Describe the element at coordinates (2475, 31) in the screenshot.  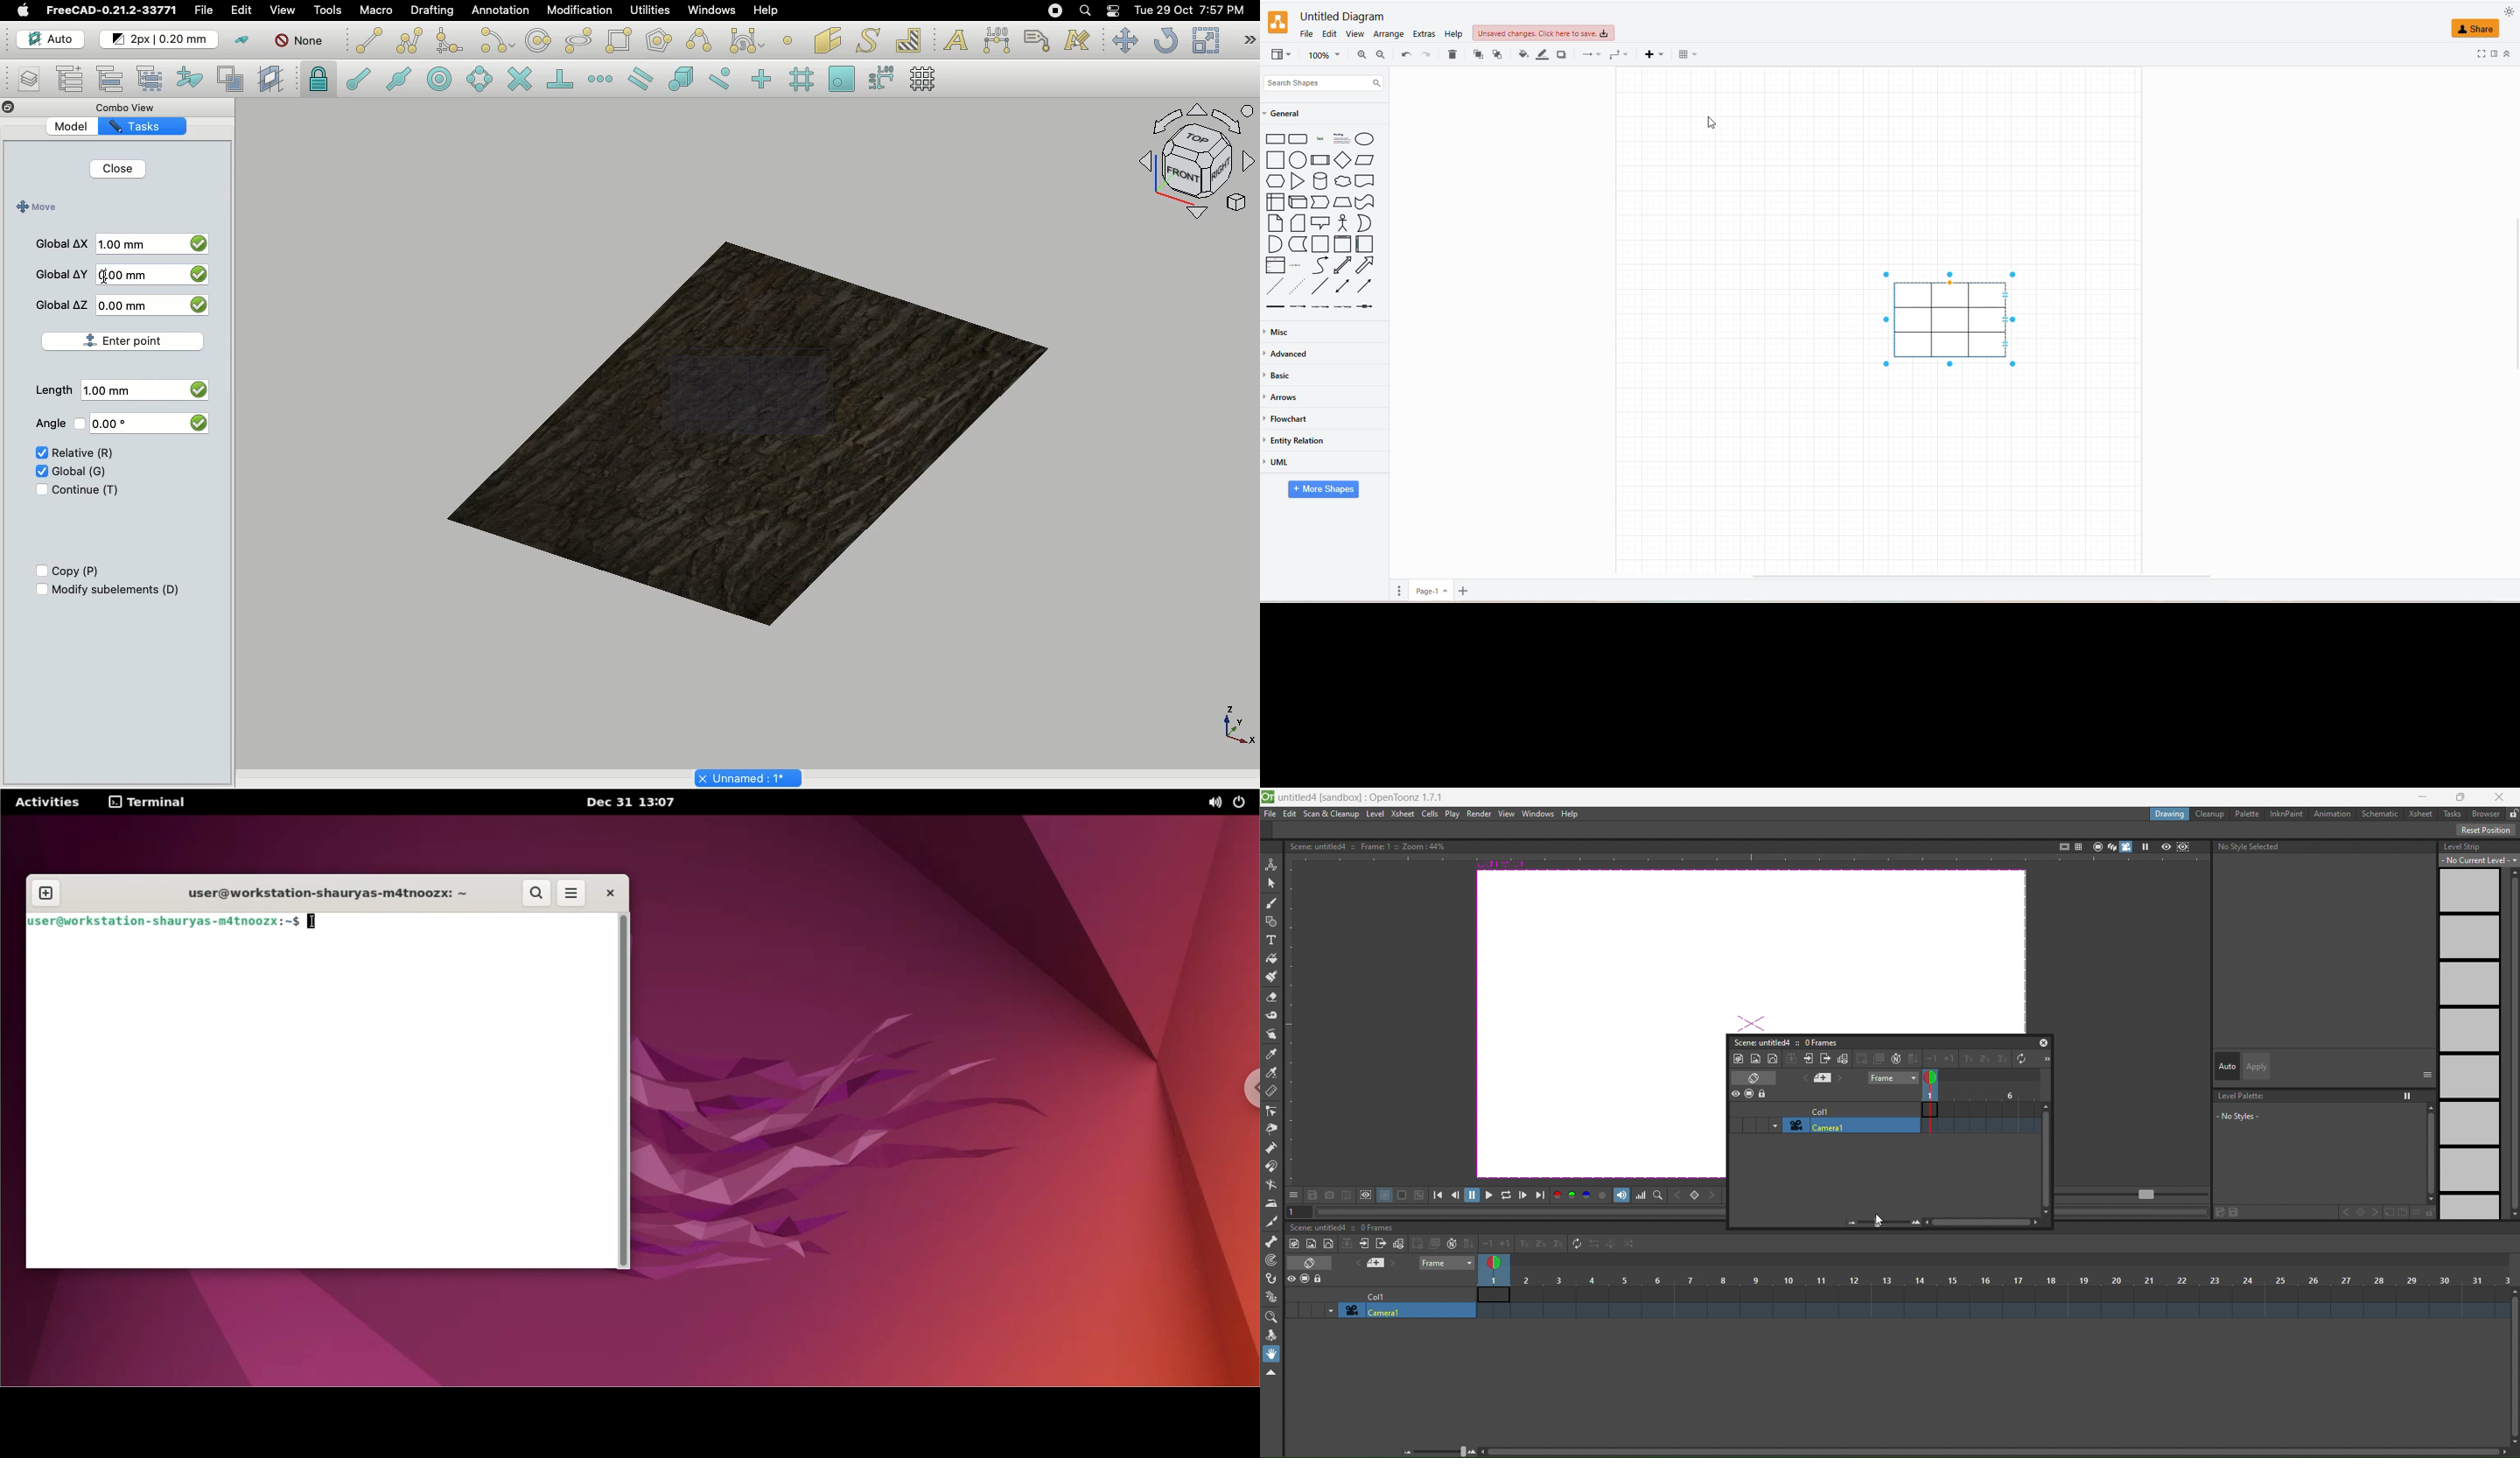
I see `share` at that location.